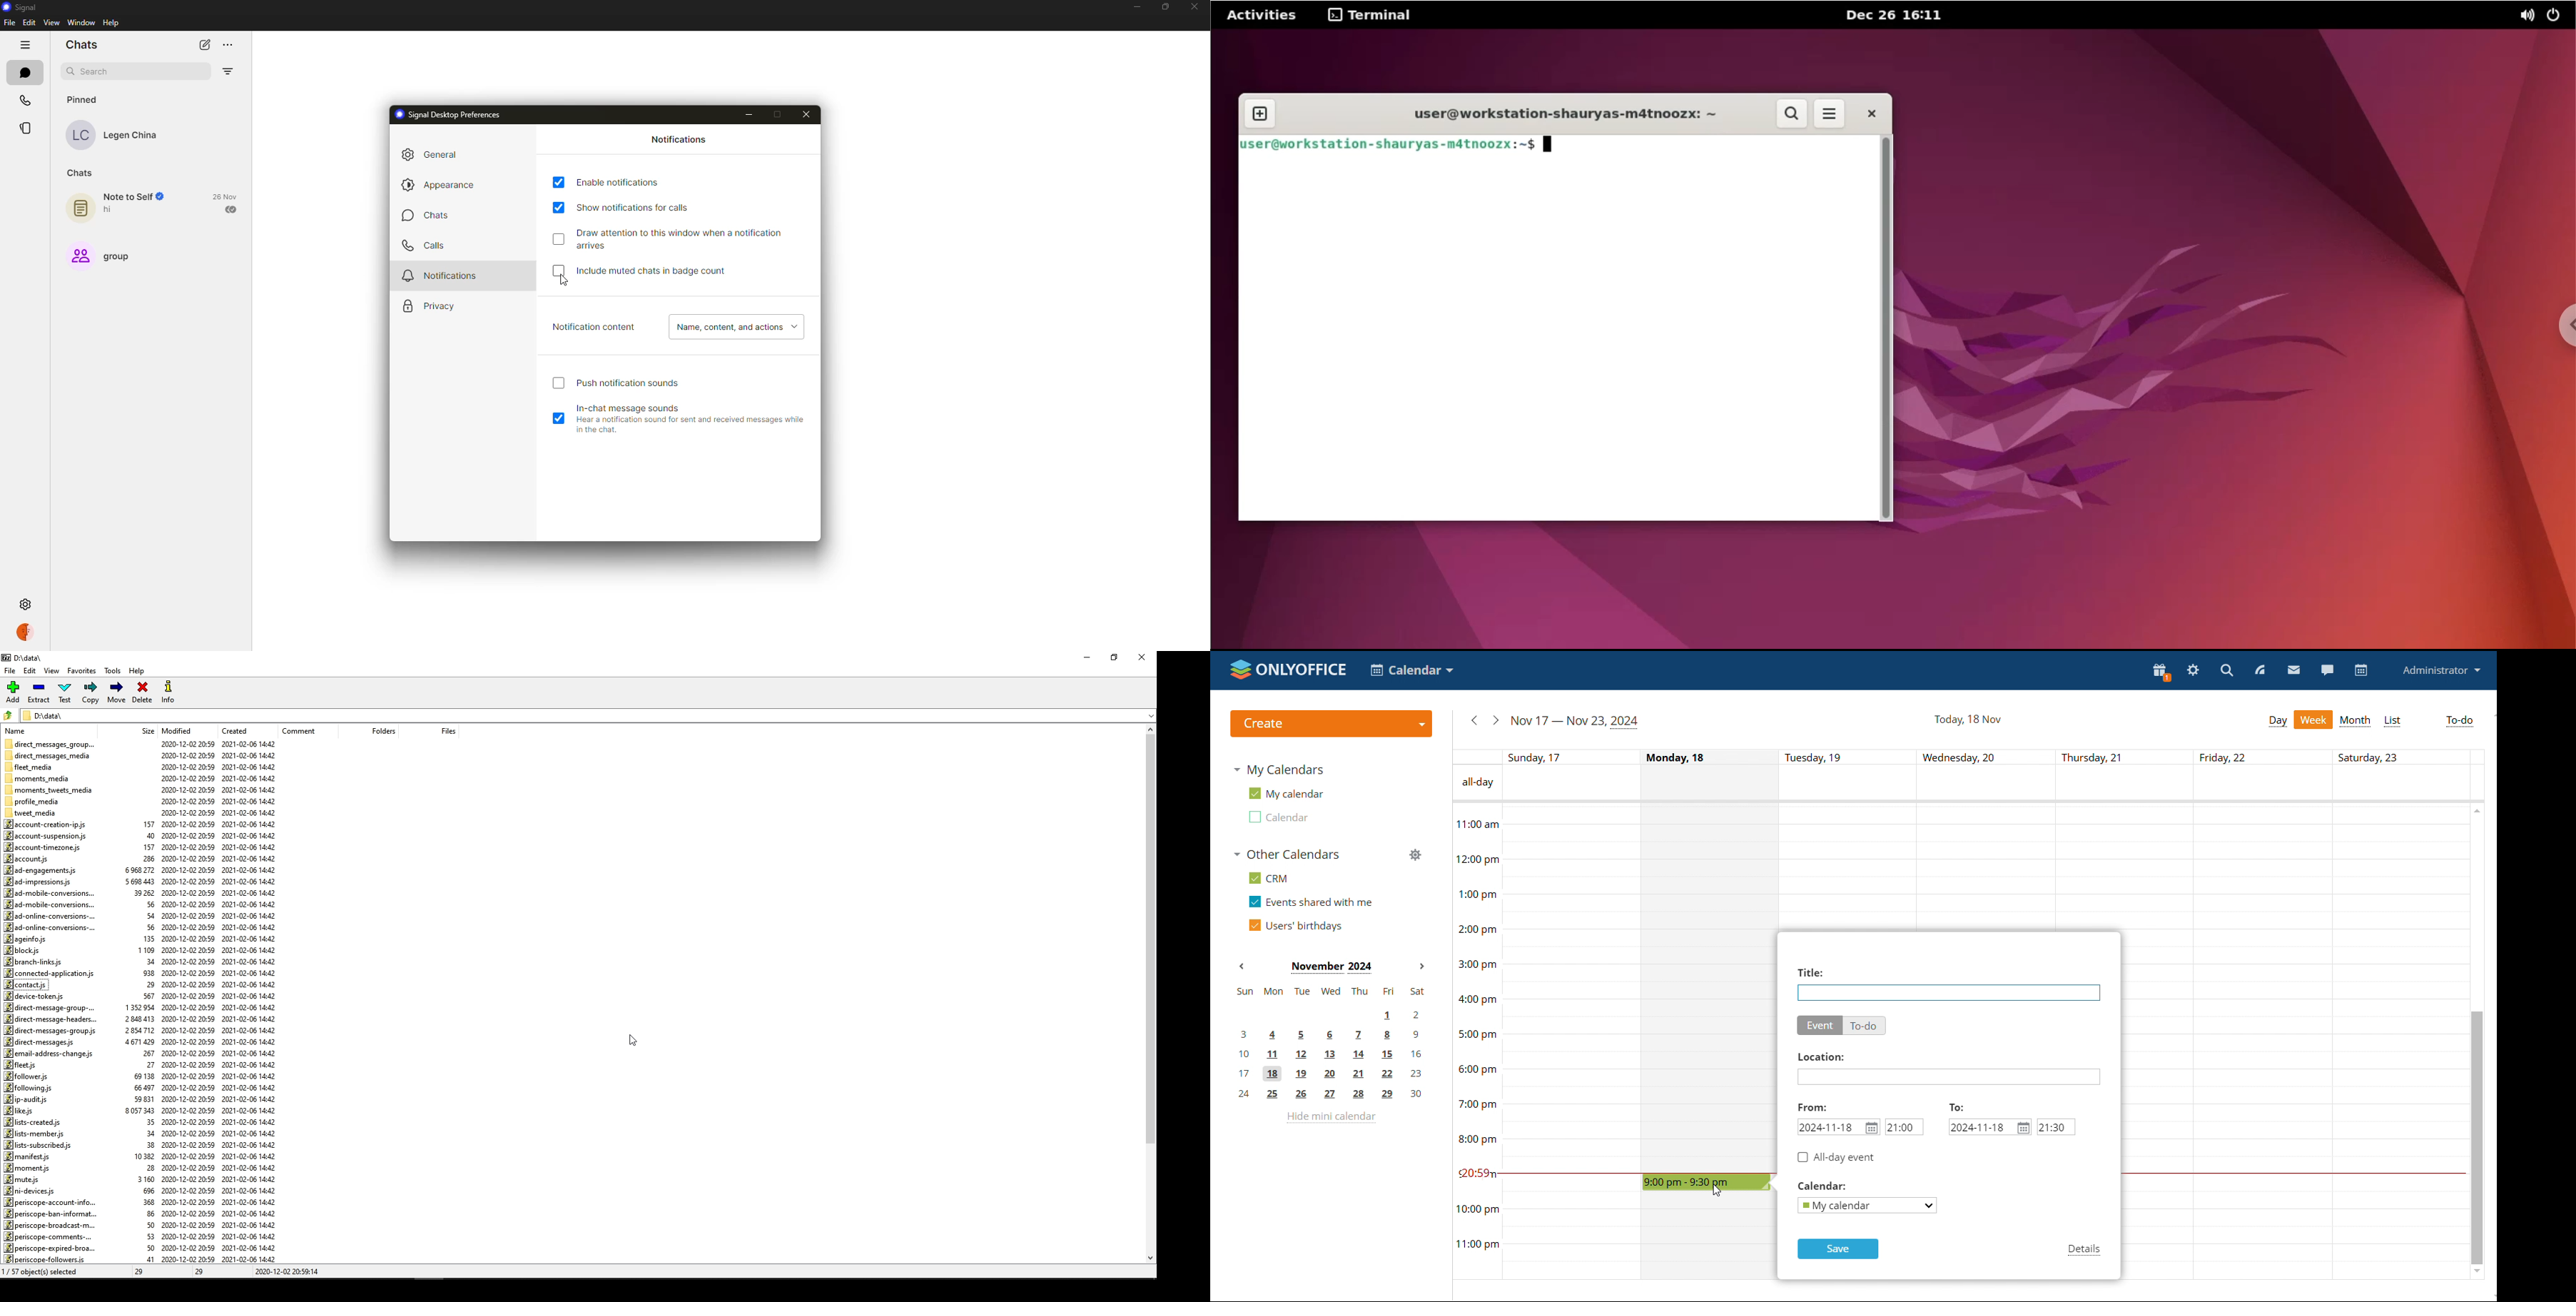 The width and height of the screenshot is (2576, 1316). Describe the element at coordinates (1550, 113) in the screenshot. I see `terminal  title: user@workstation-shauryas-m4tnoozx: ~` at that location.